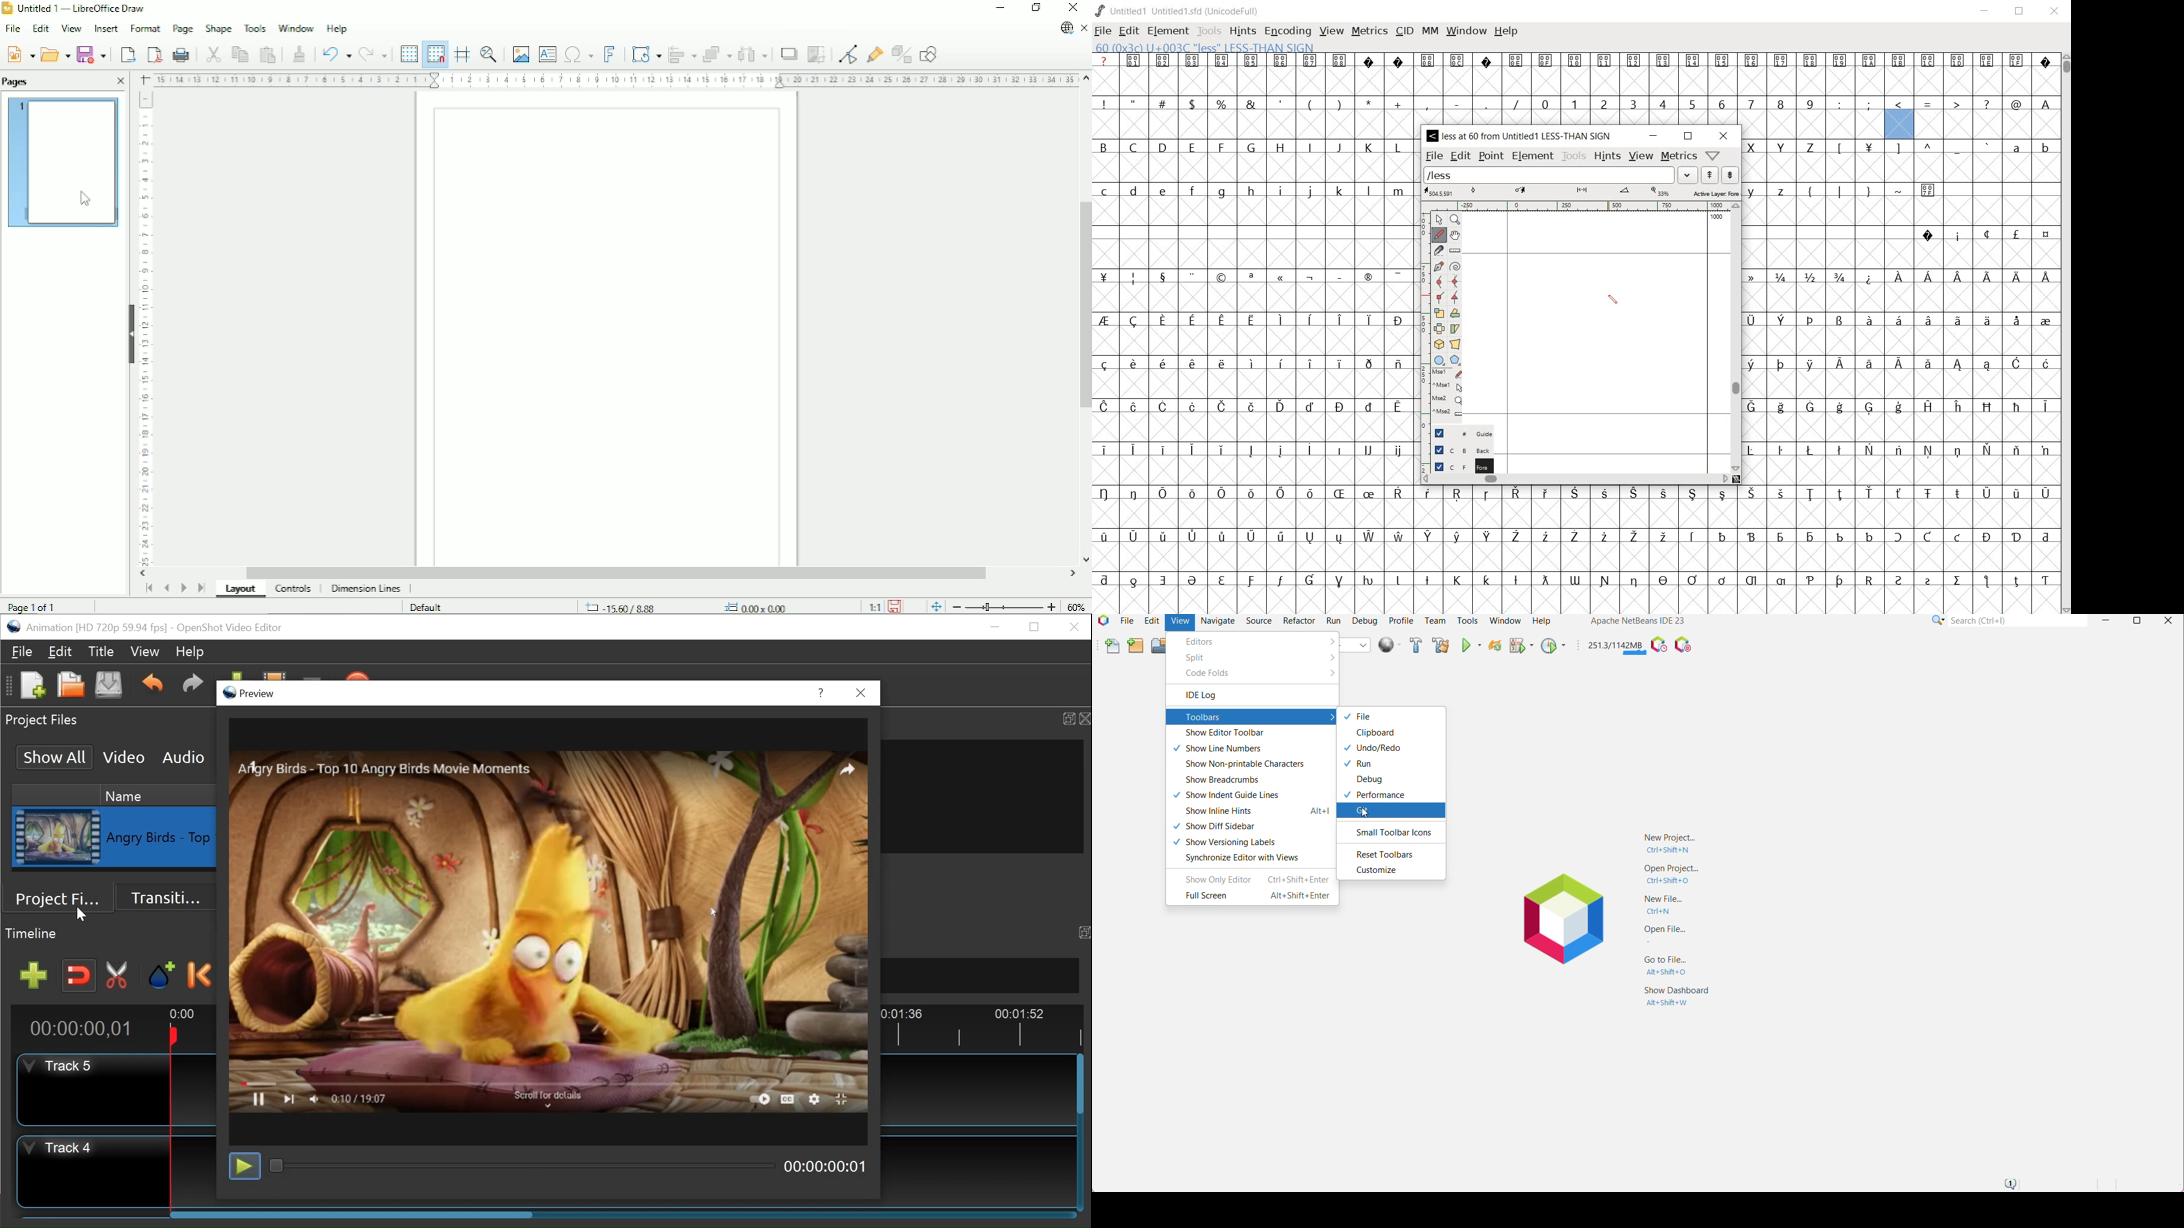  I want to click on Close, so click(2168, 621).